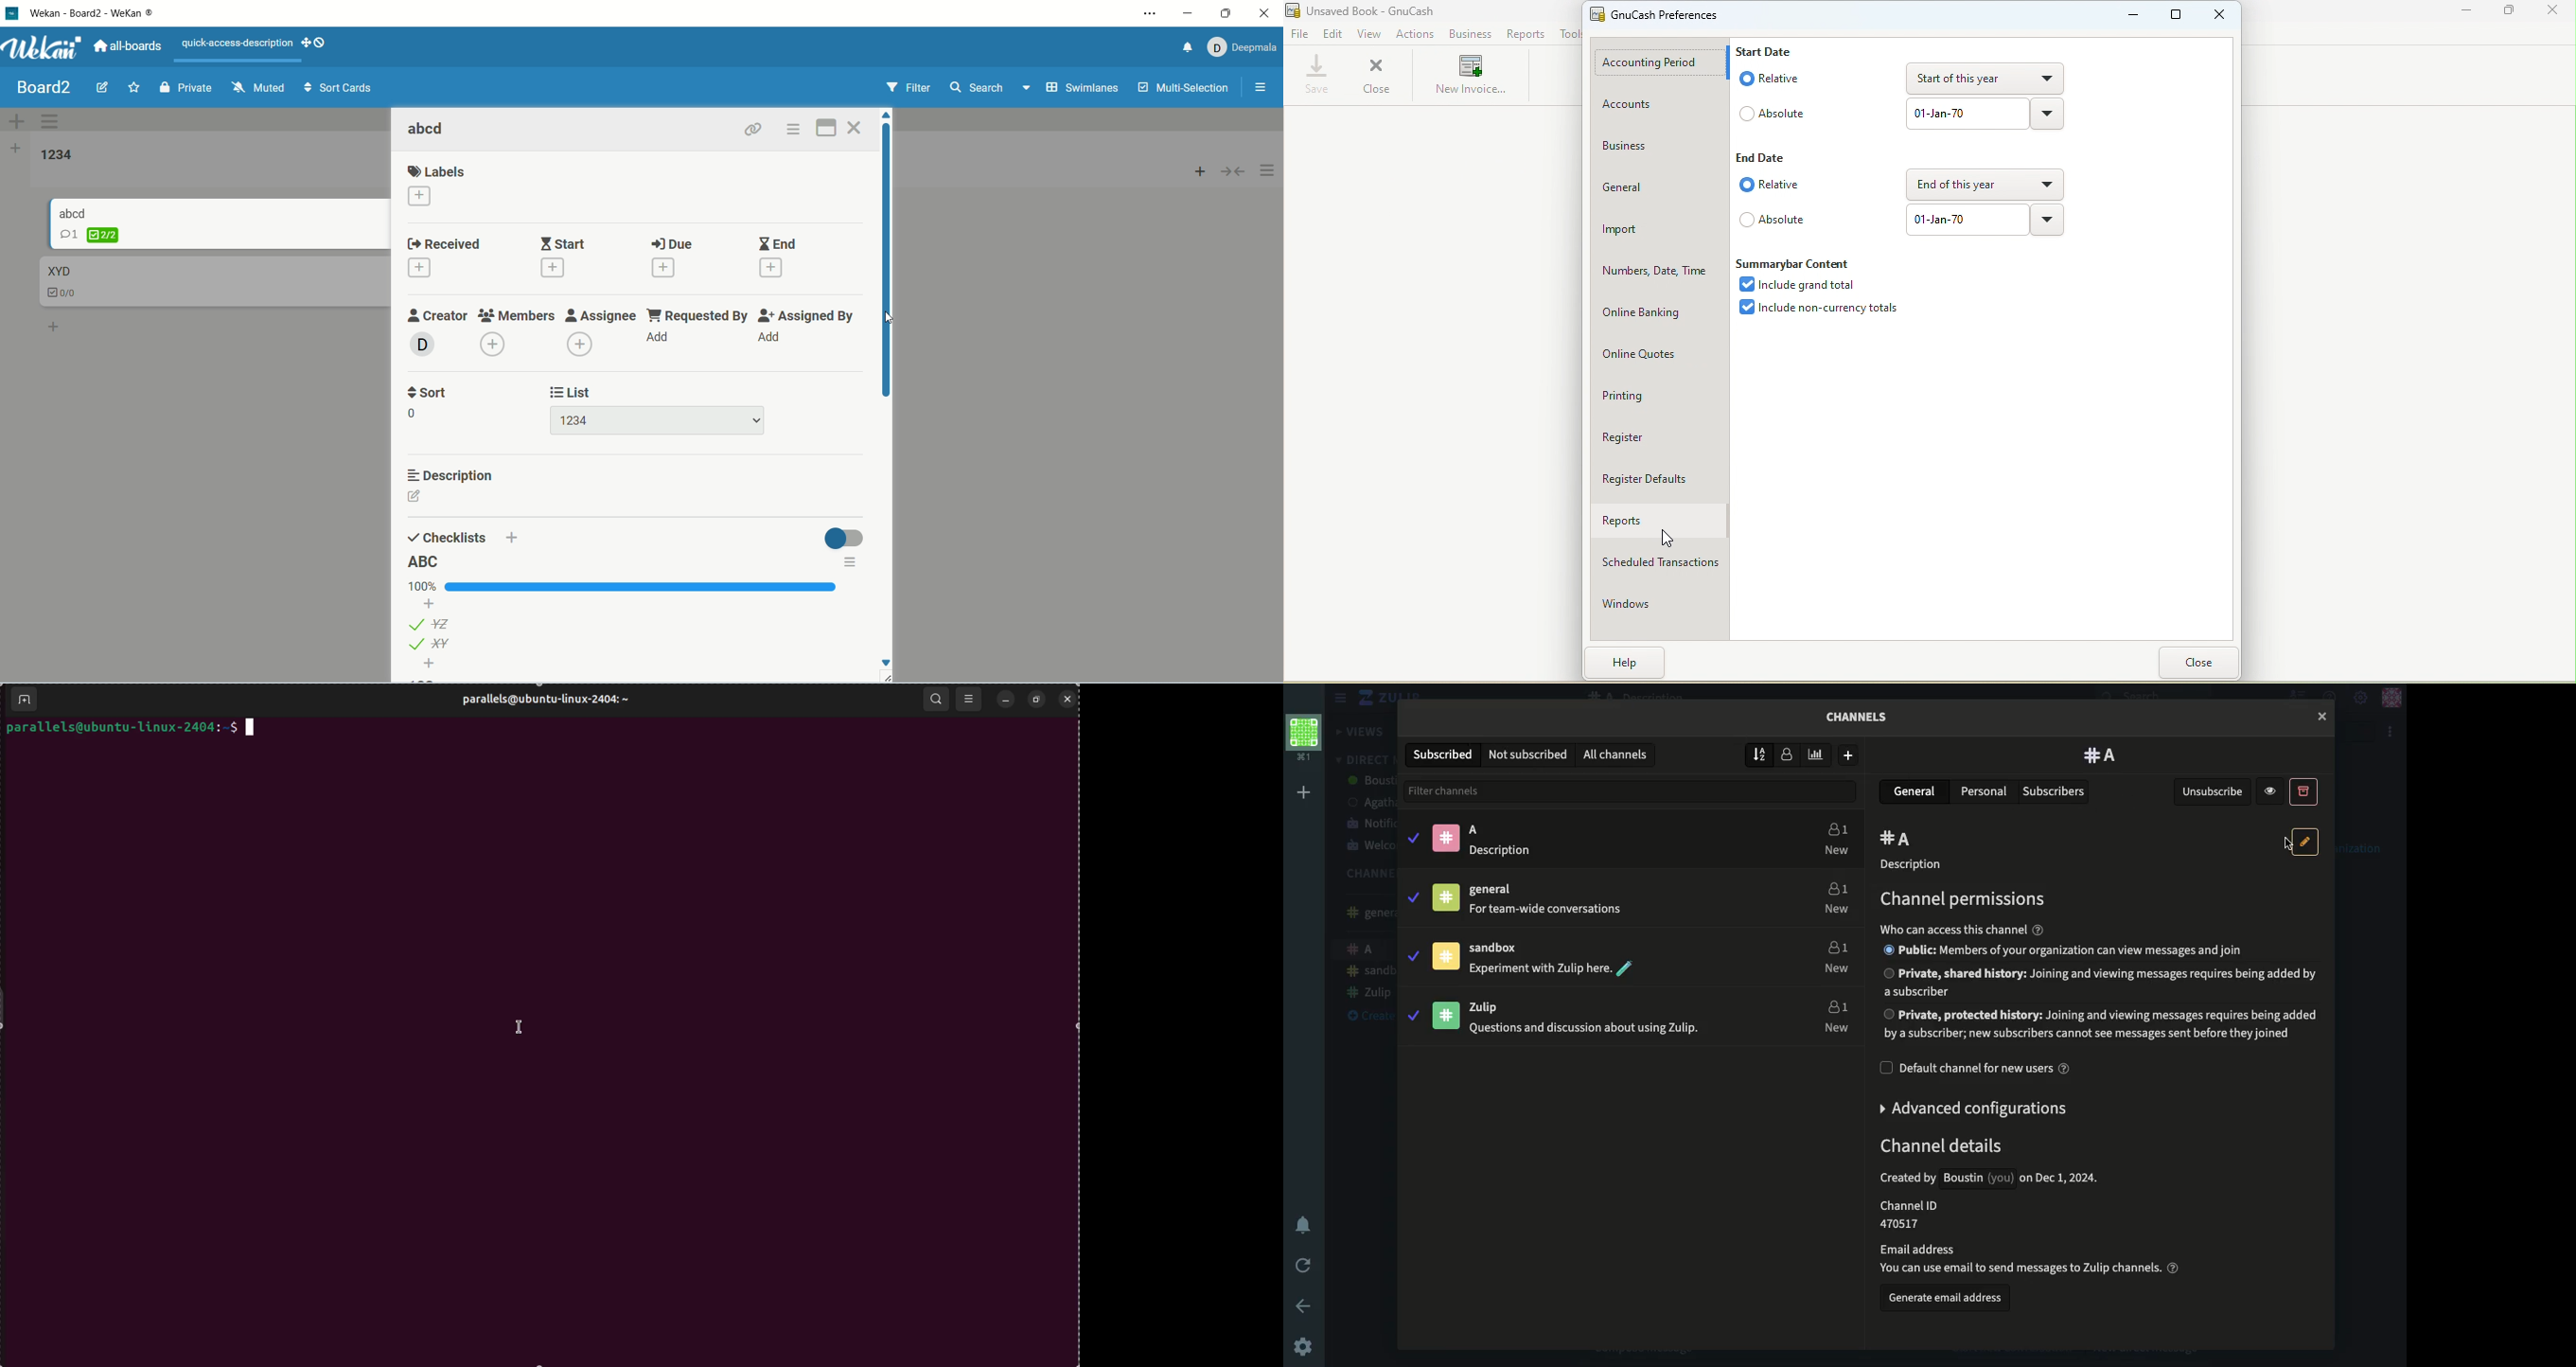  What do you see at coordinates (1365, 951) in the screenshot?
I see `A` at bounding box center [1365, 951].